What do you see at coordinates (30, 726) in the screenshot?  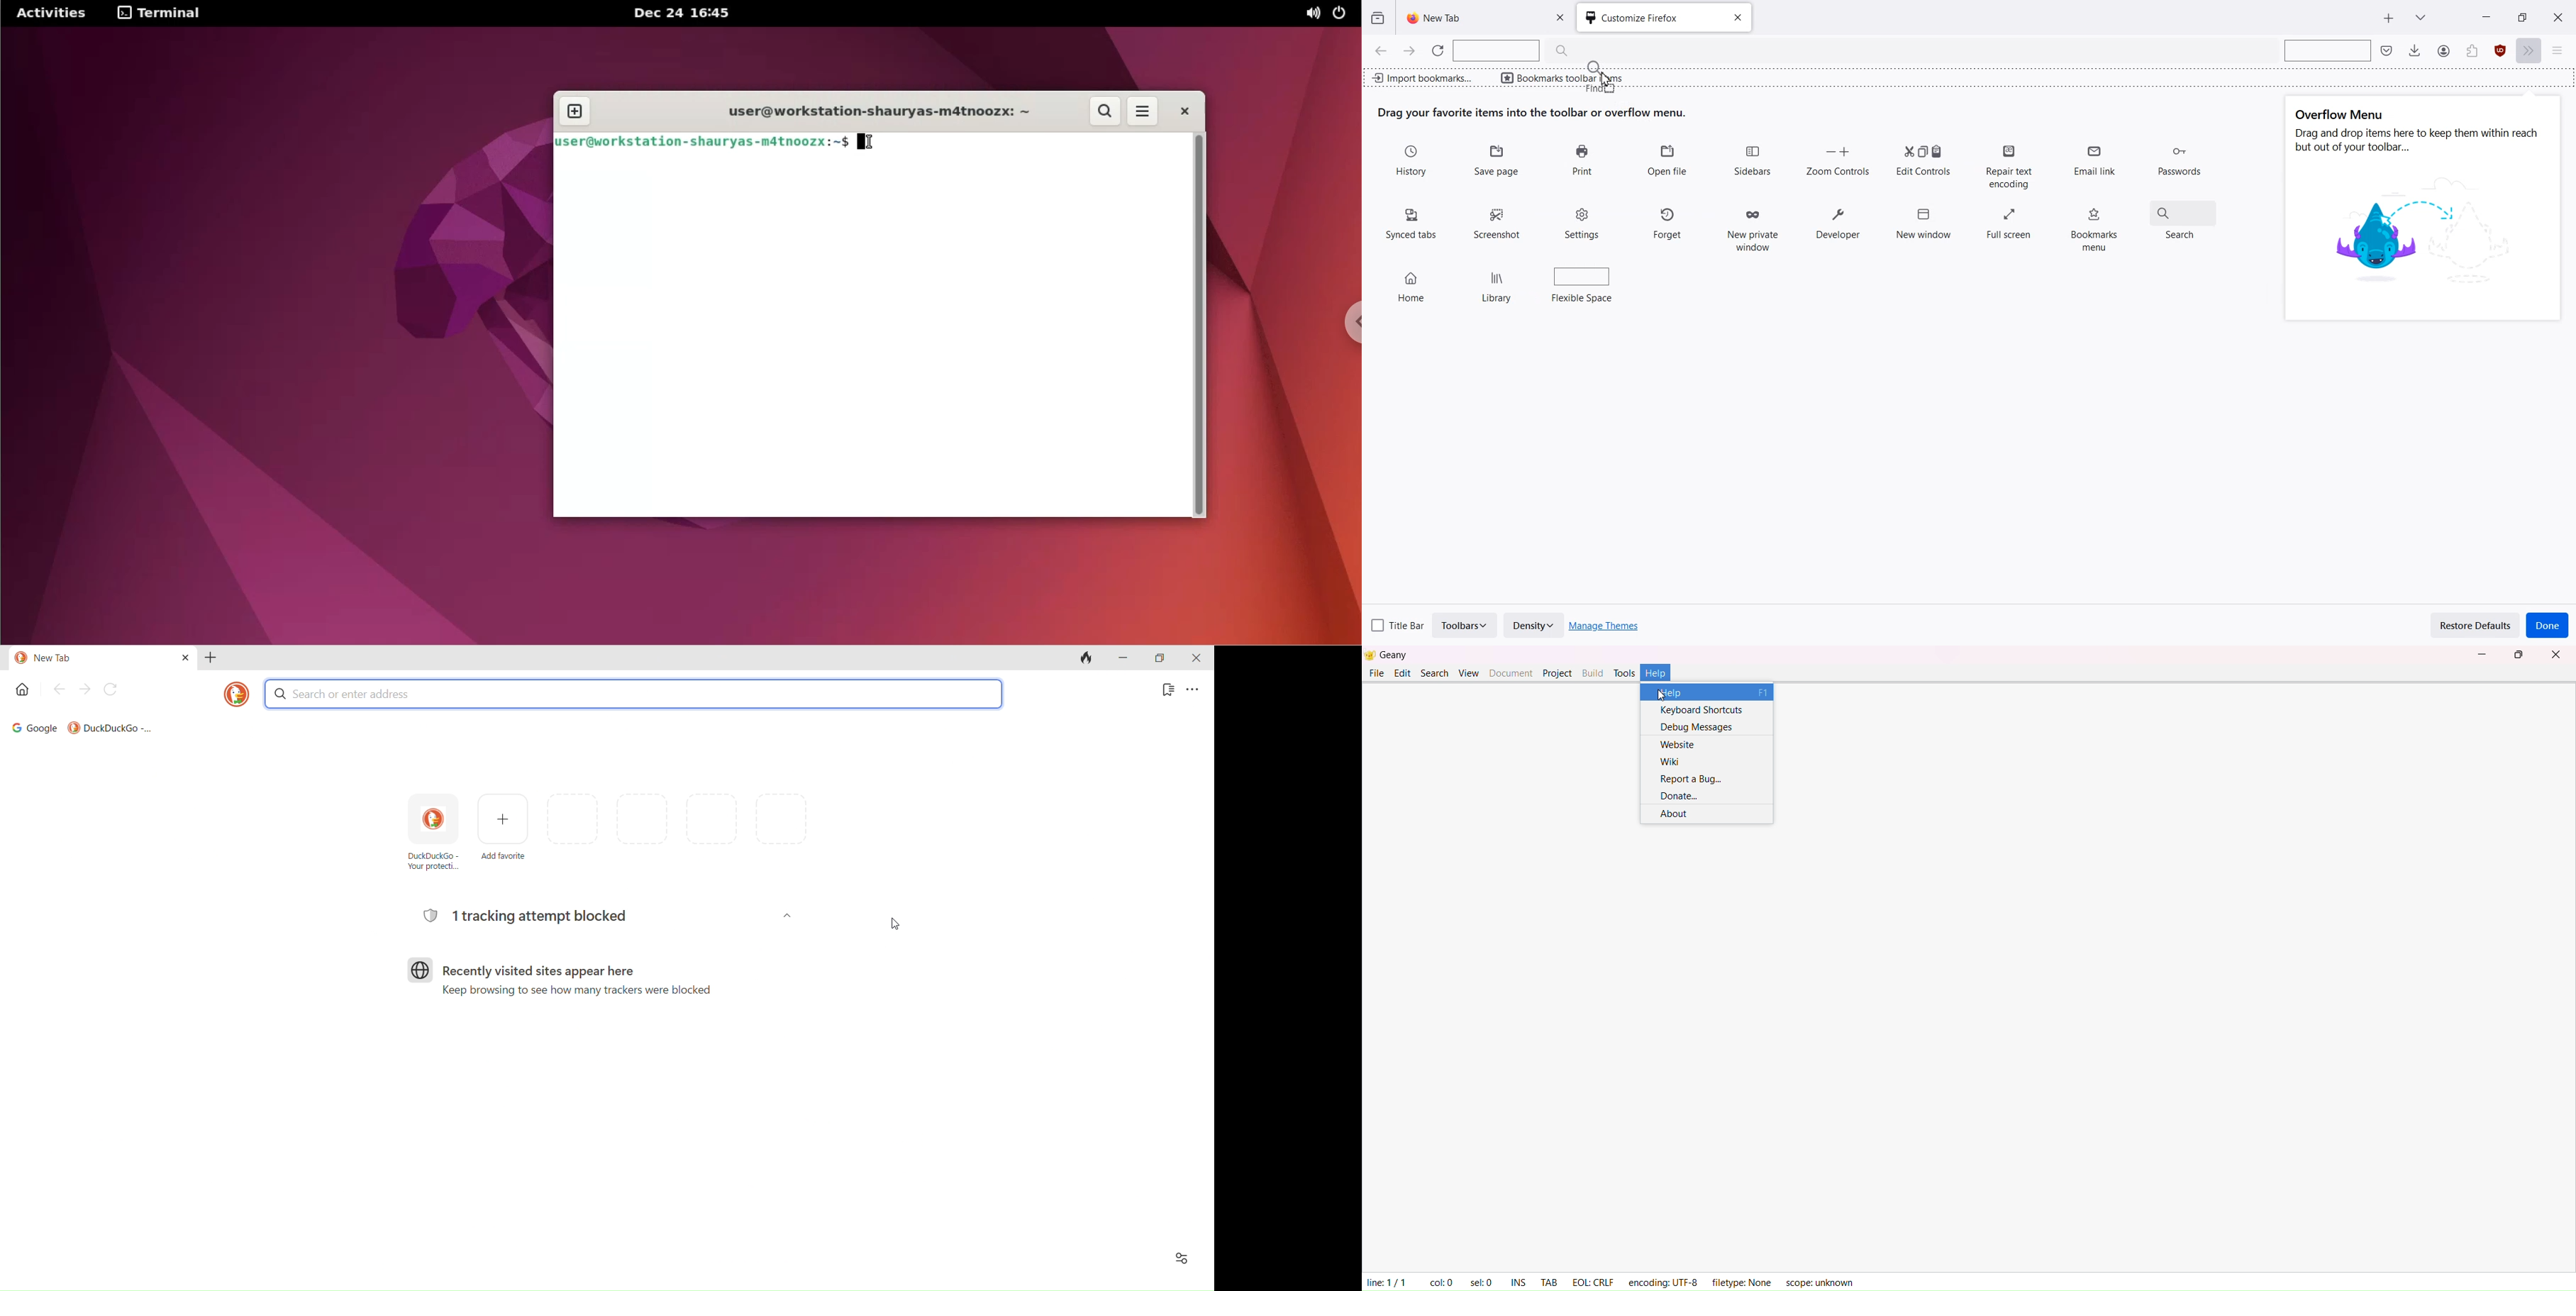 I see `google` at bounding box center [30, 726].